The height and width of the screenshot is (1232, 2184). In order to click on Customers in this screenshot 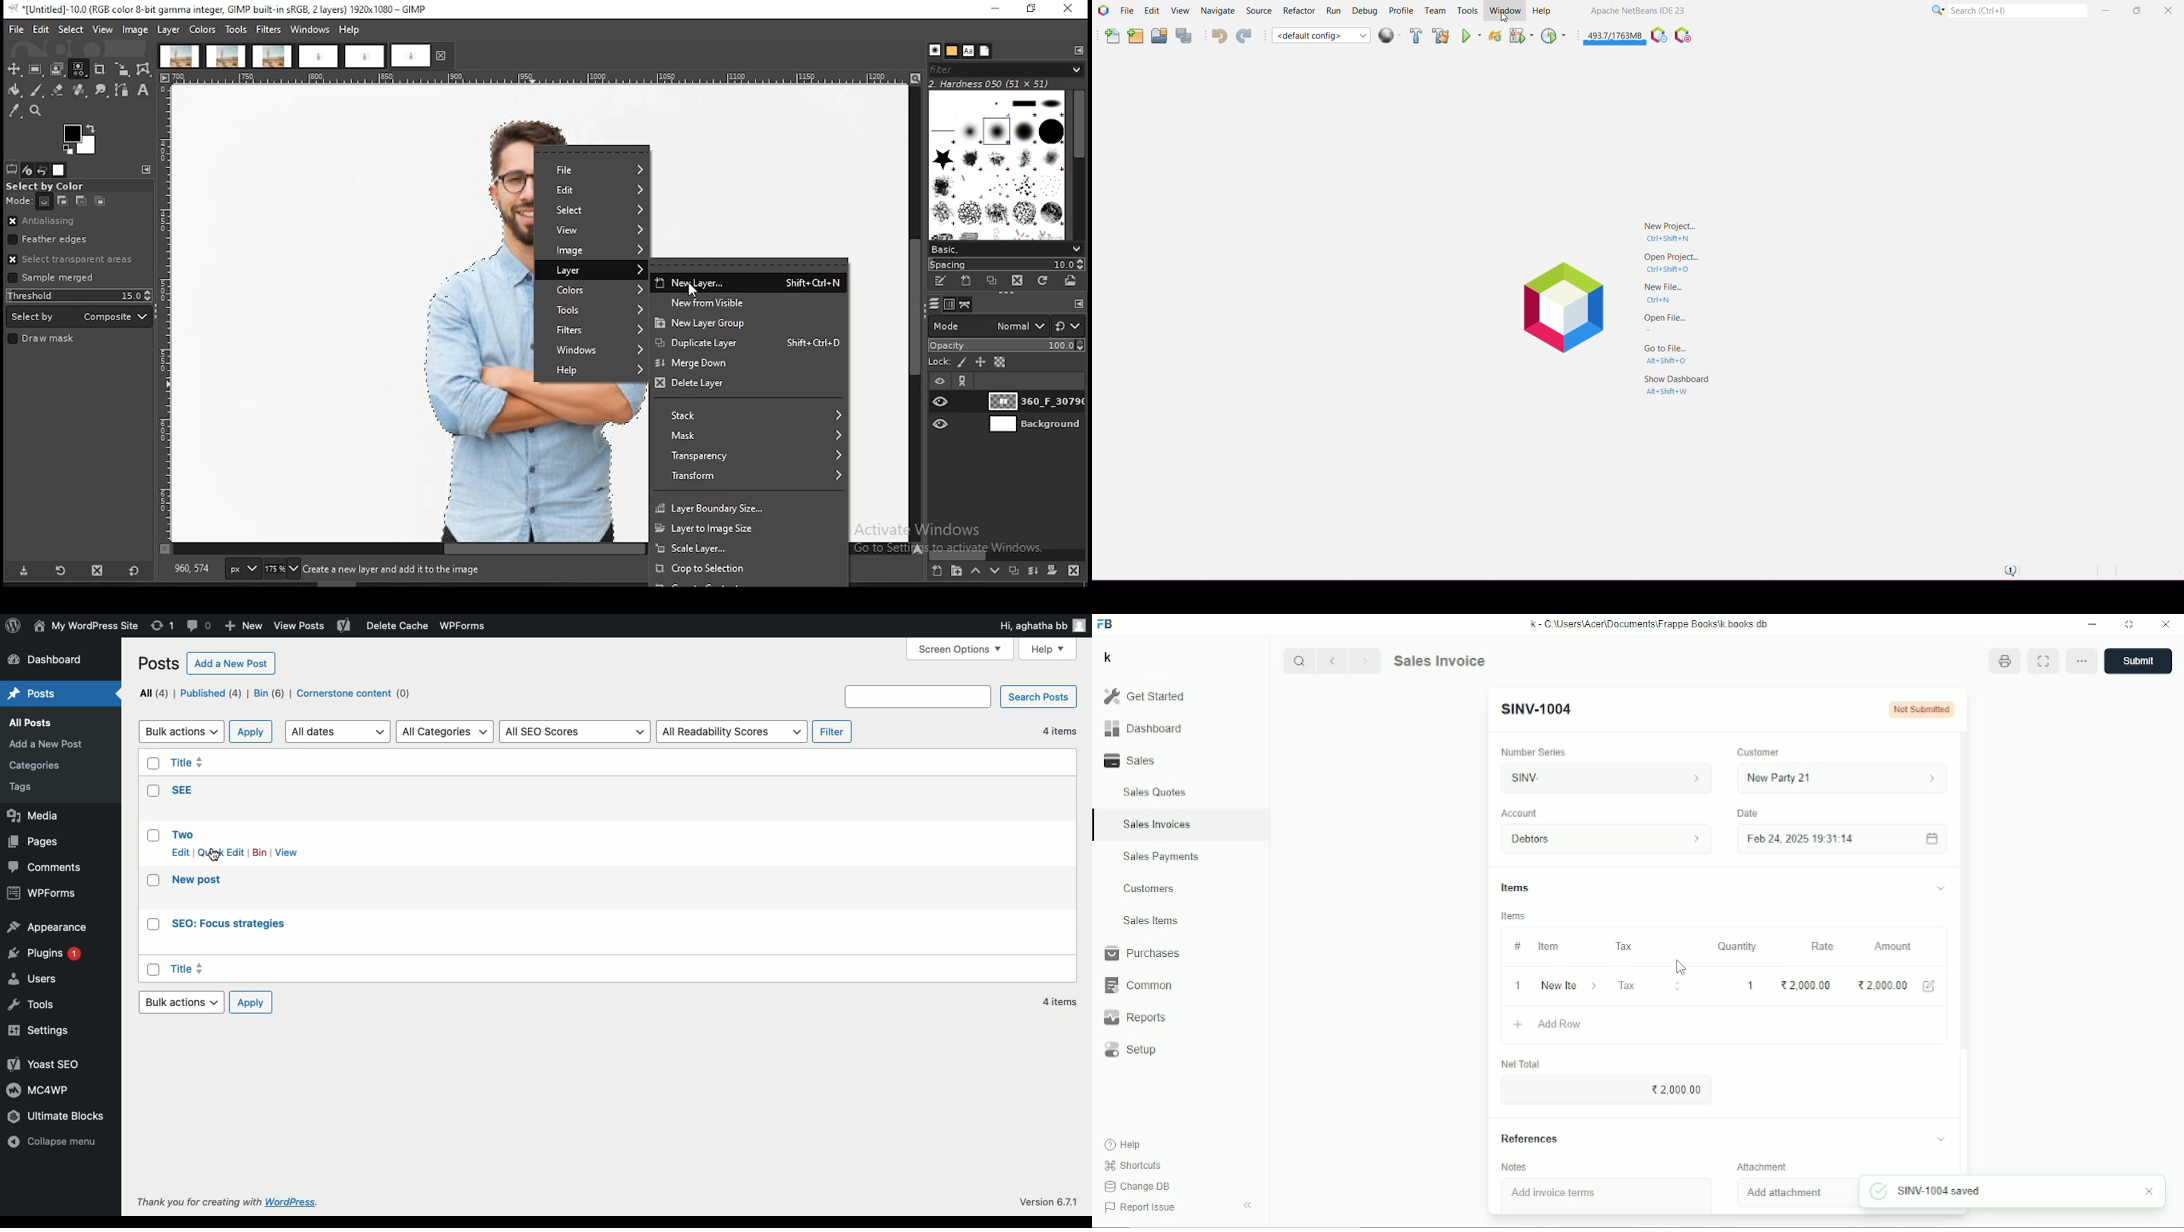, I will do `click(1150, 888)`.